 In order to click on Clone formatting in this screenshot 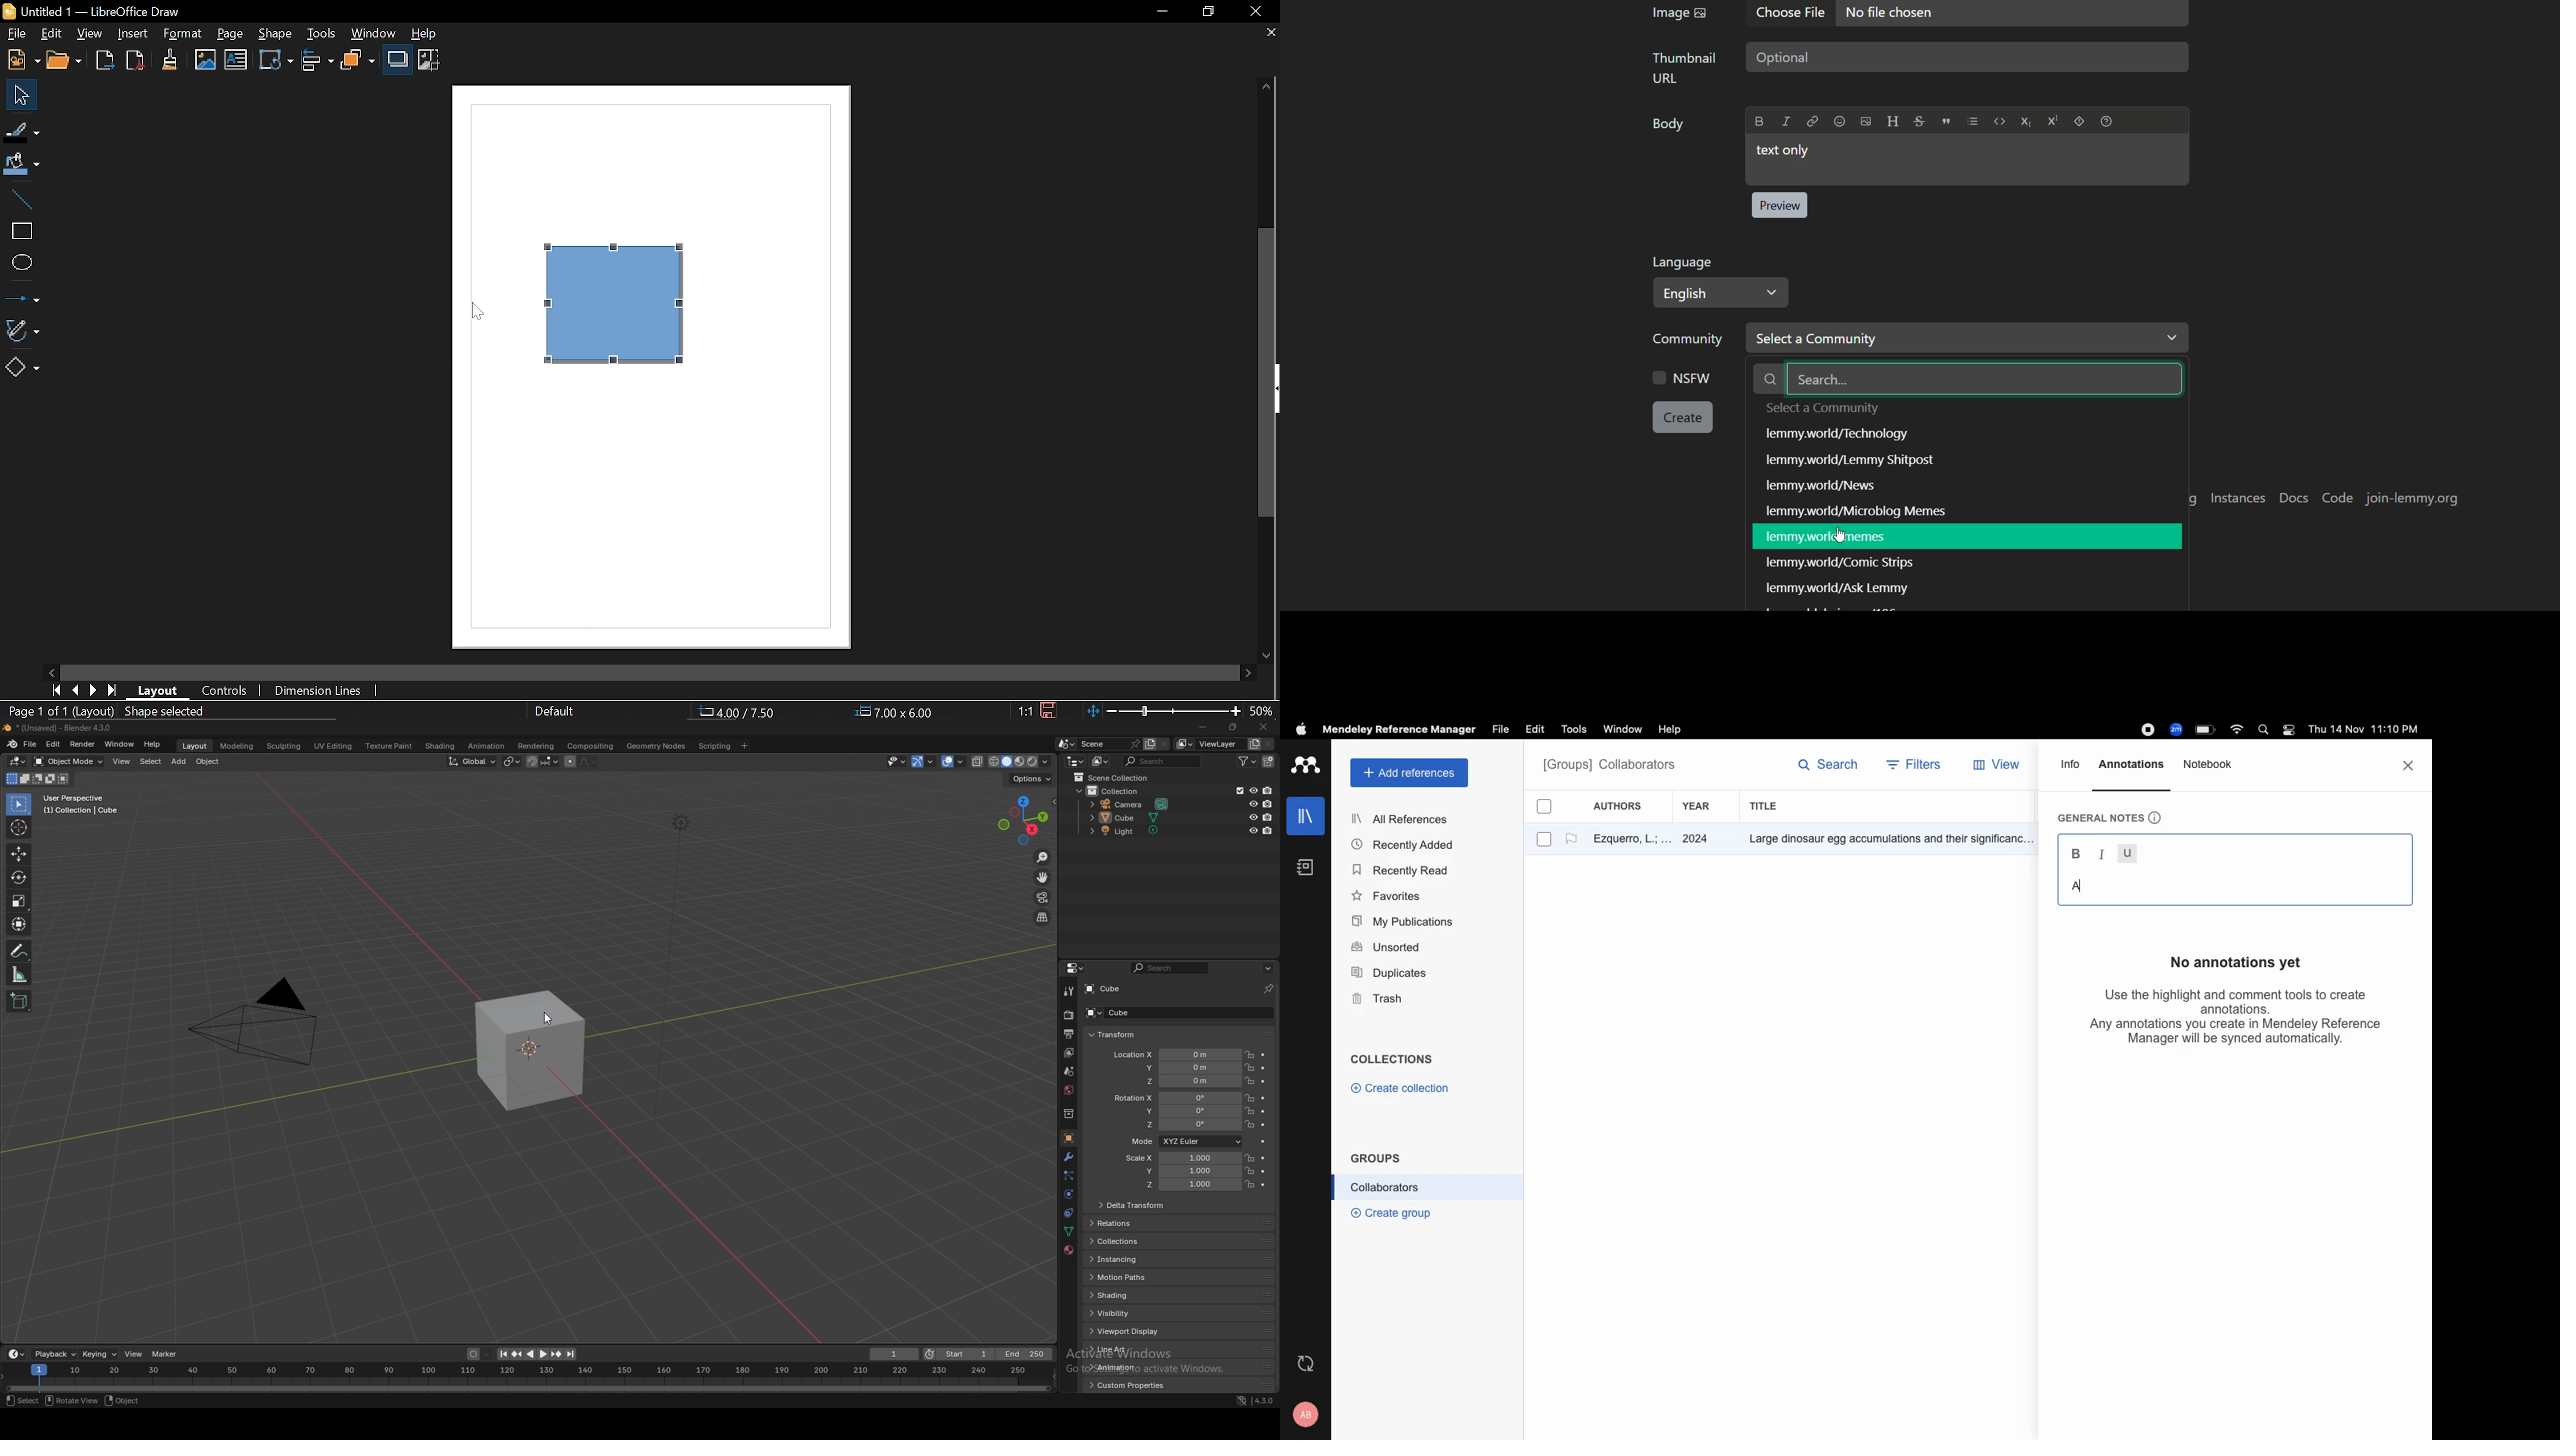, I will do `click(170, 59)`.